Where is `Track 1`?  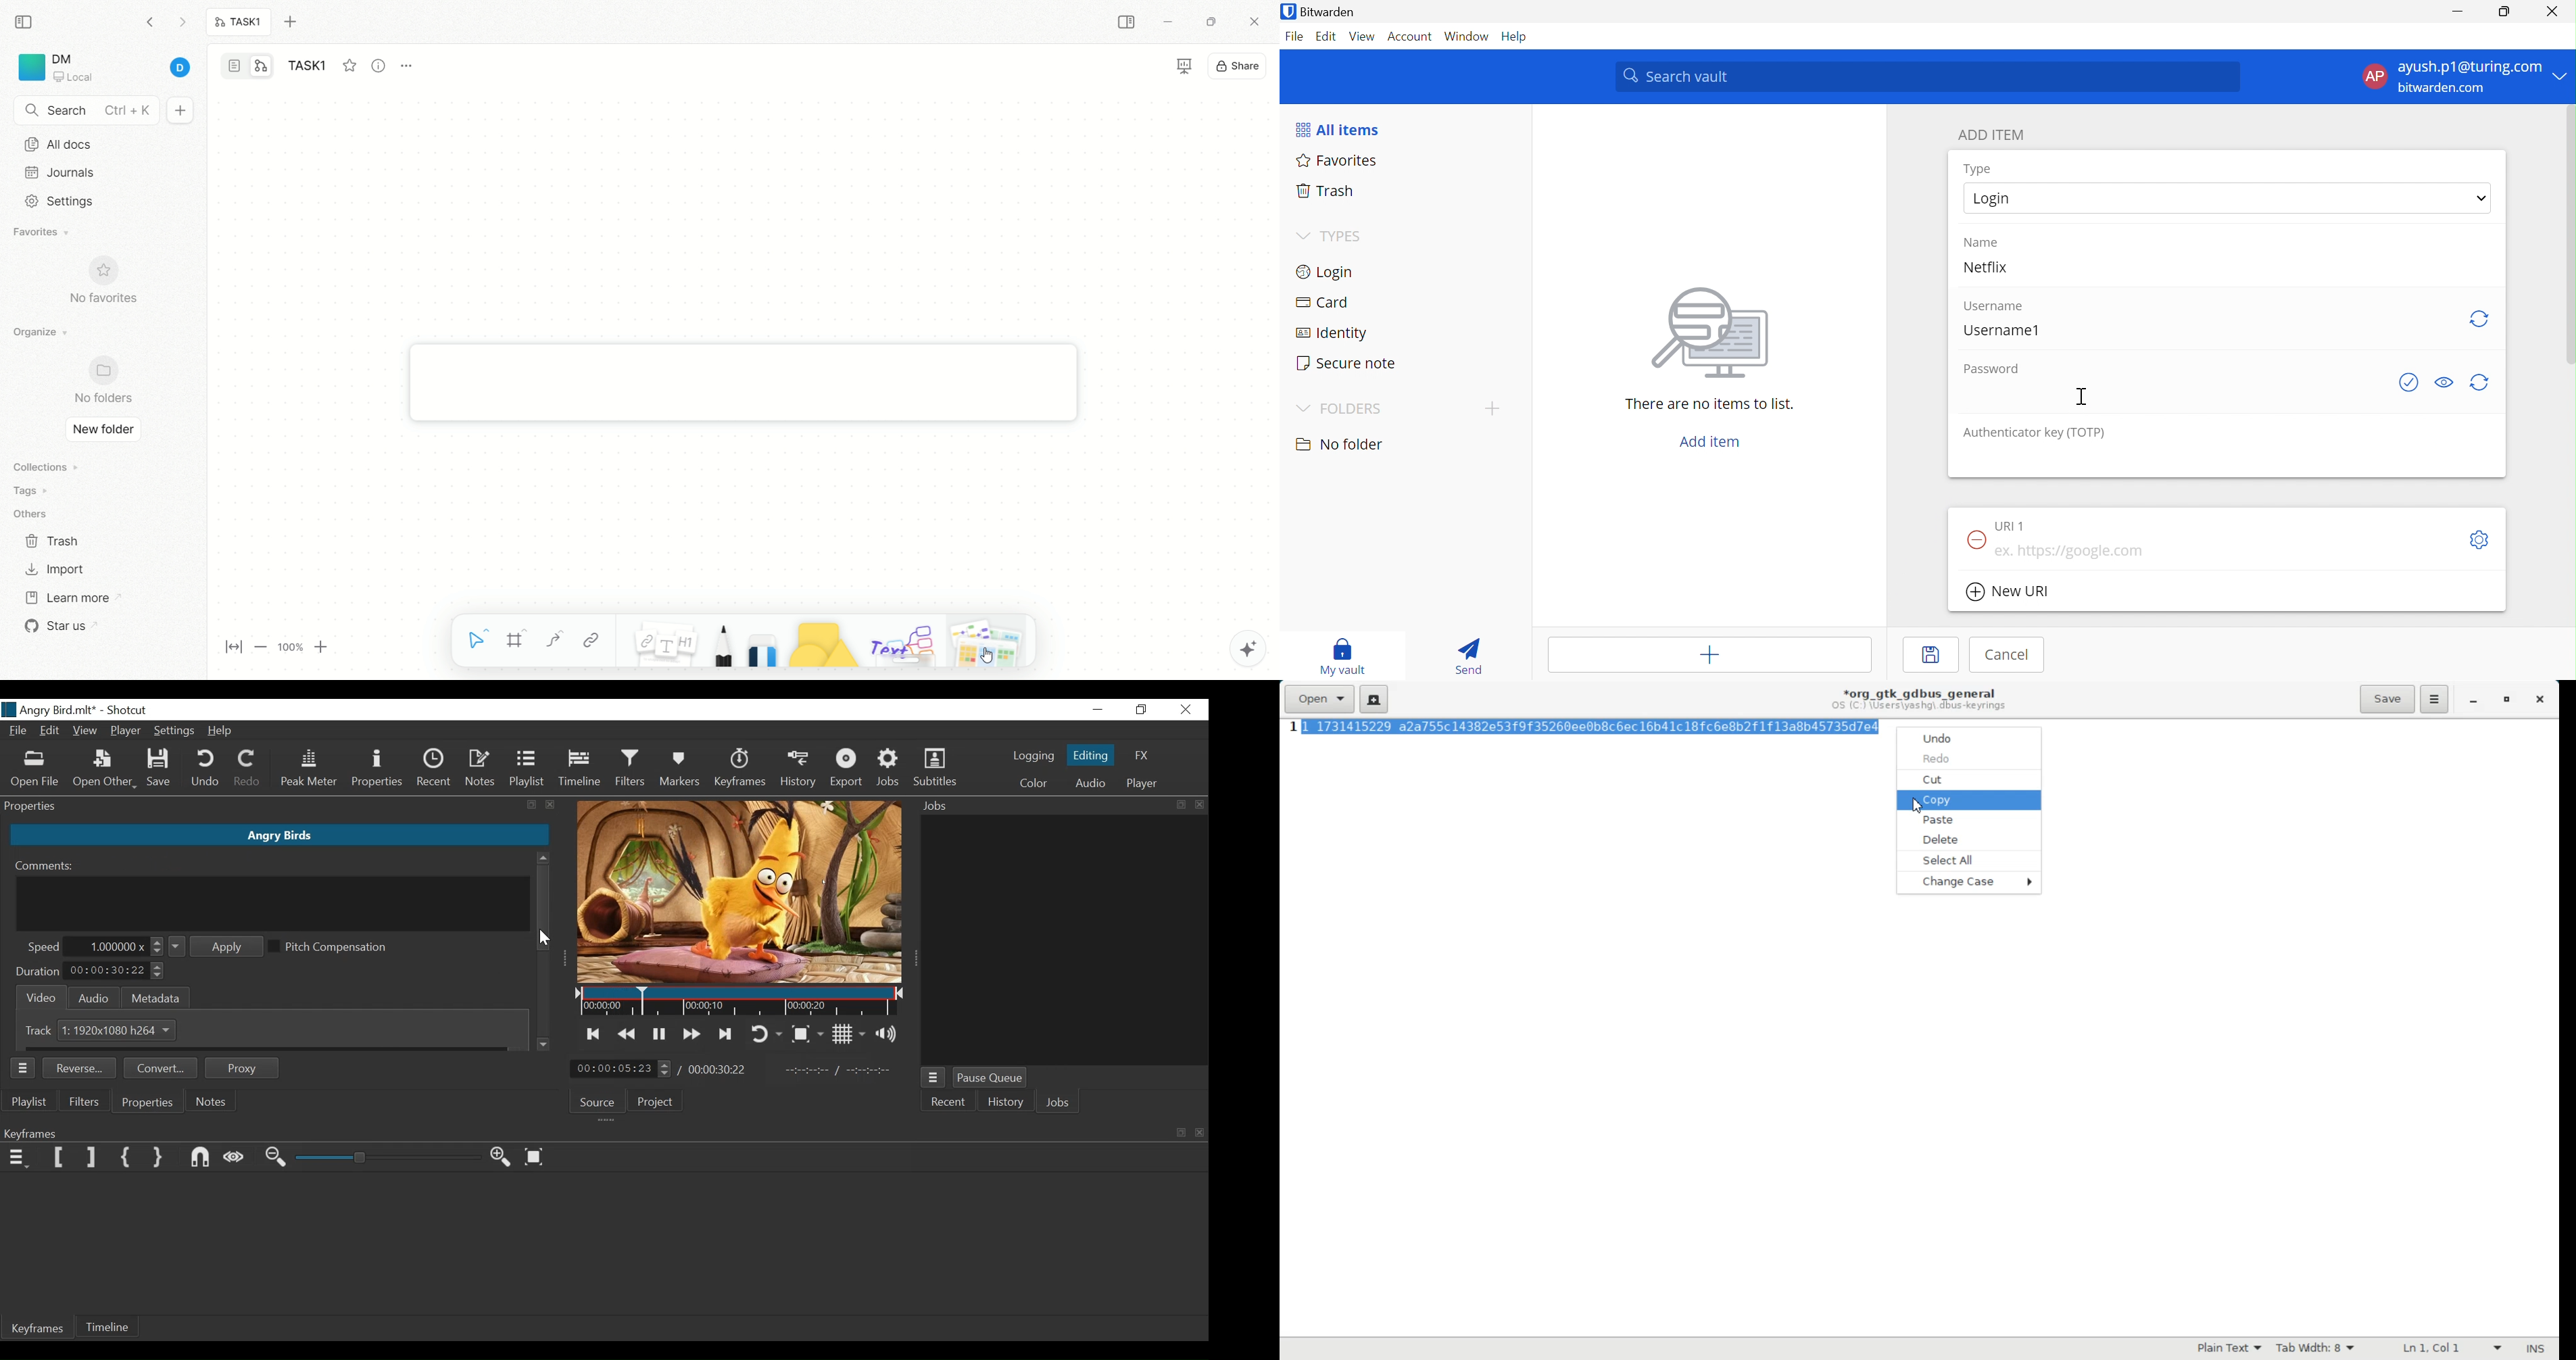 Track 1 is located at coordinates (47, 1029).